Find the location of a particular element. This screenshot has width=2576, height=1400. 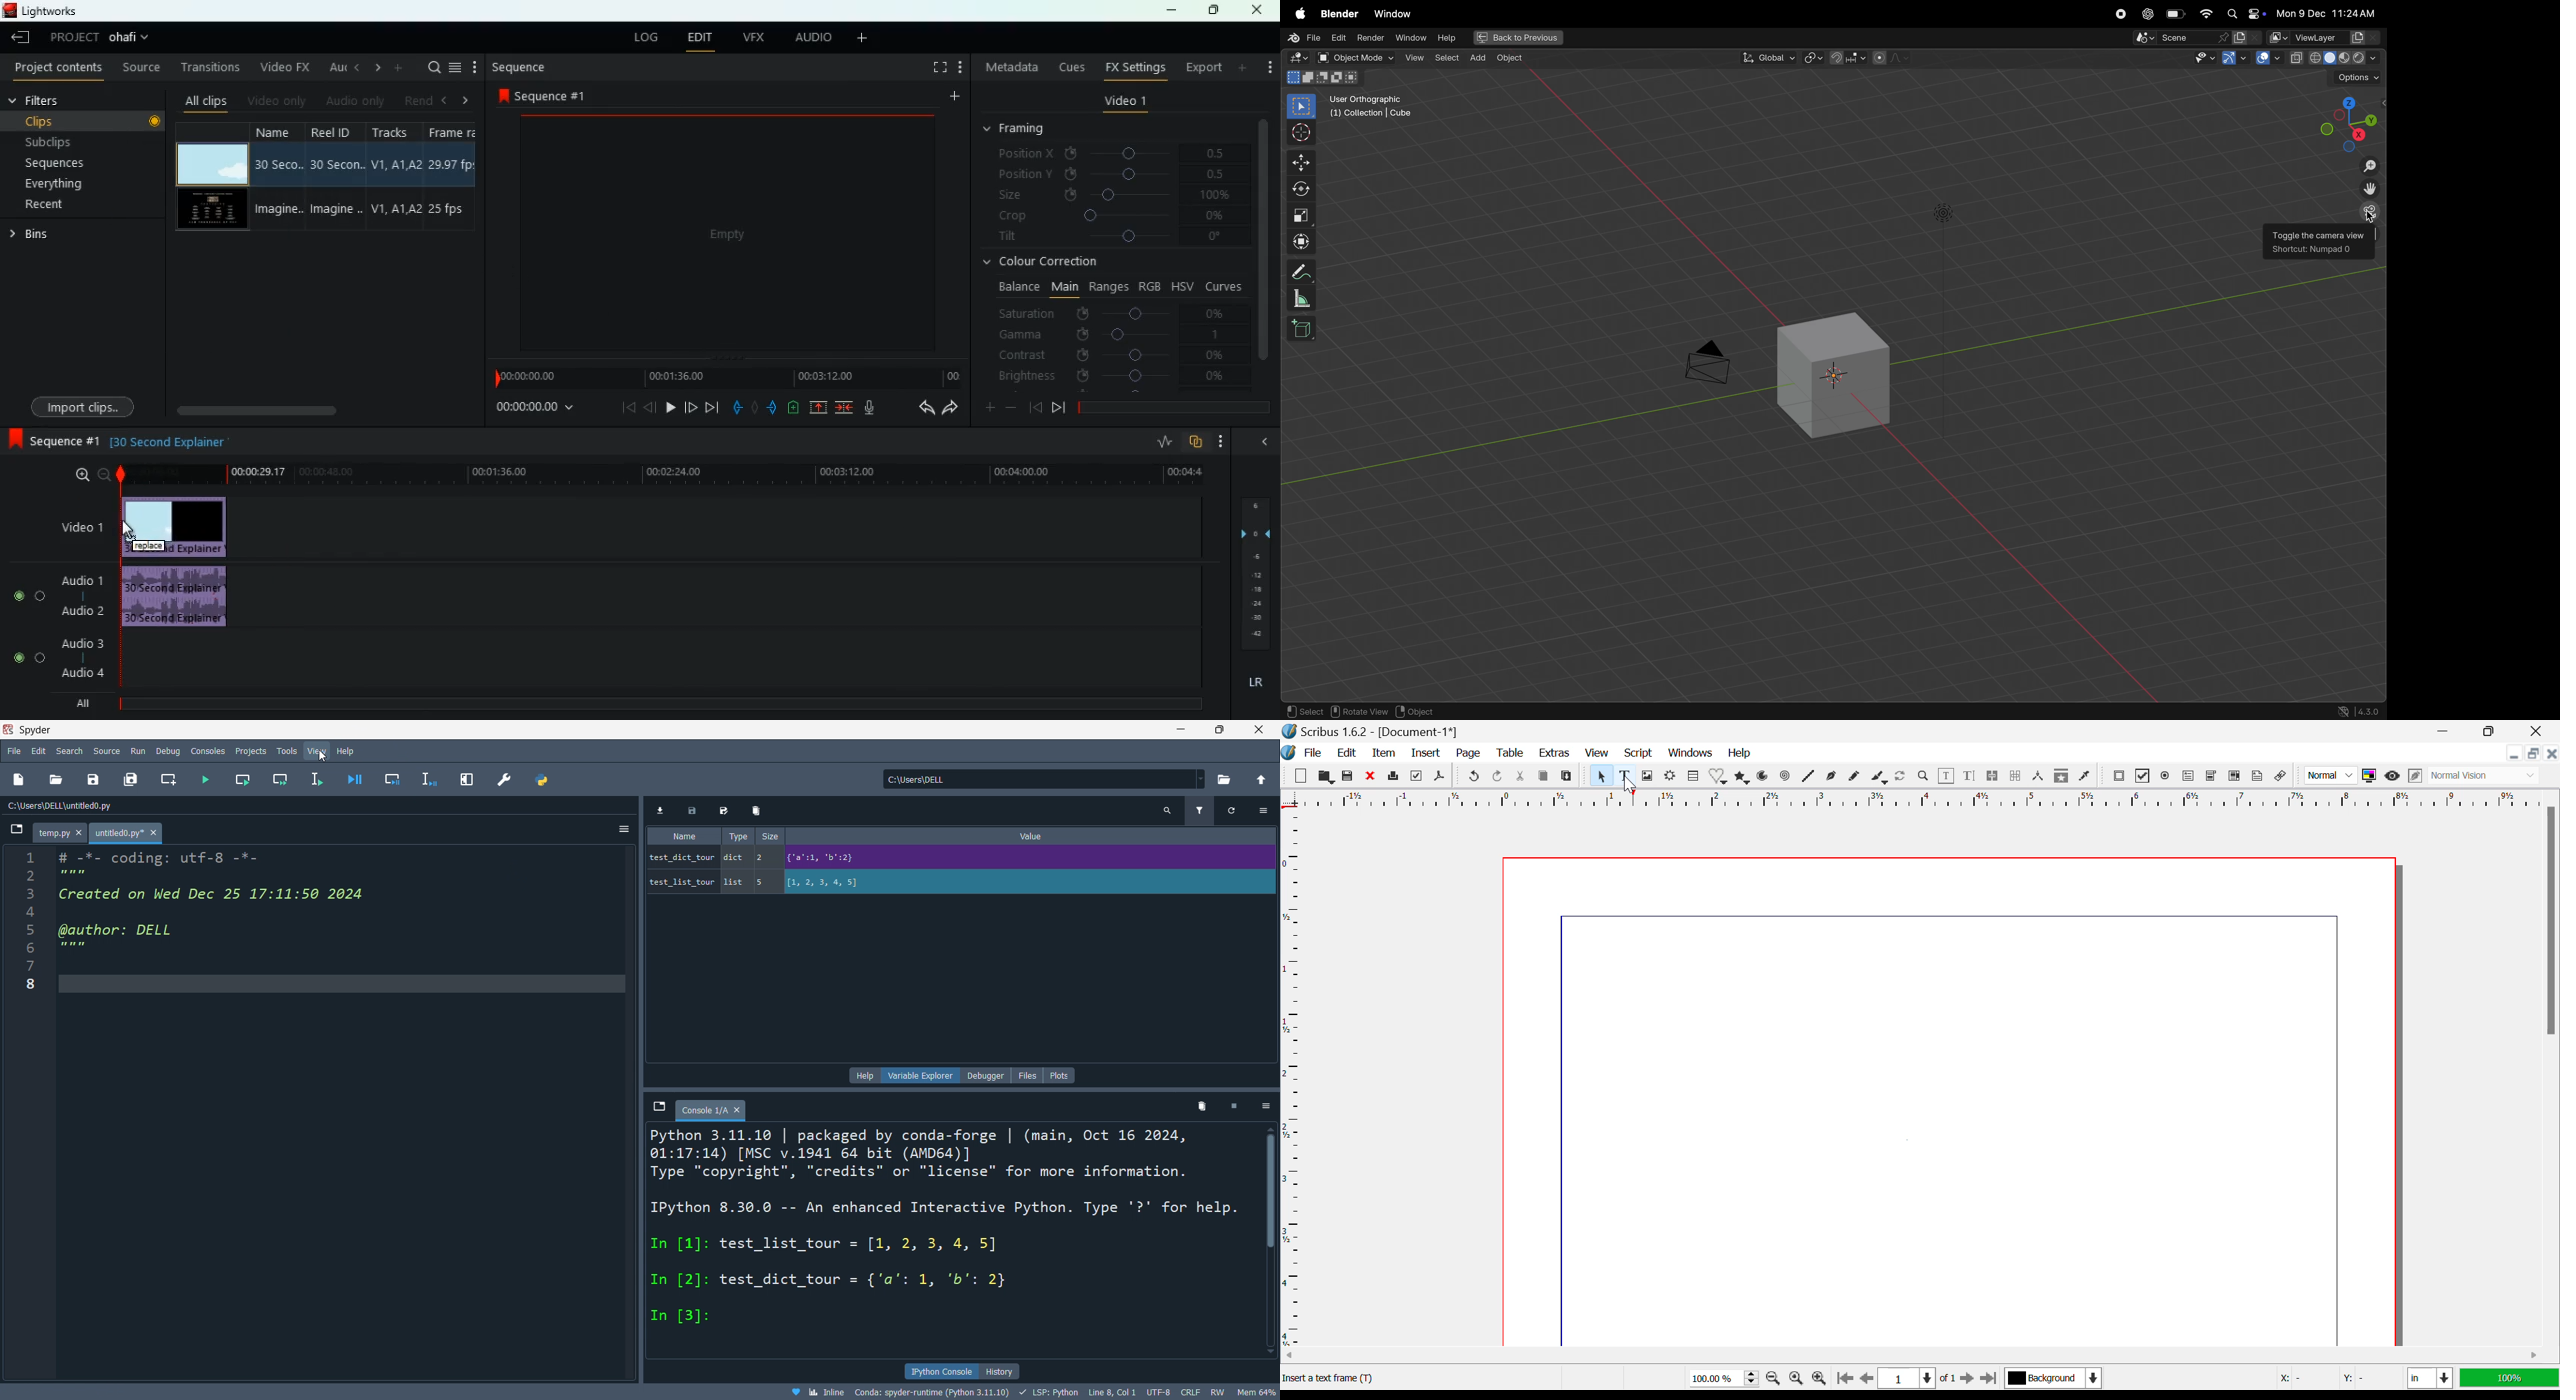

camera is located at coordinates (1709, 365).